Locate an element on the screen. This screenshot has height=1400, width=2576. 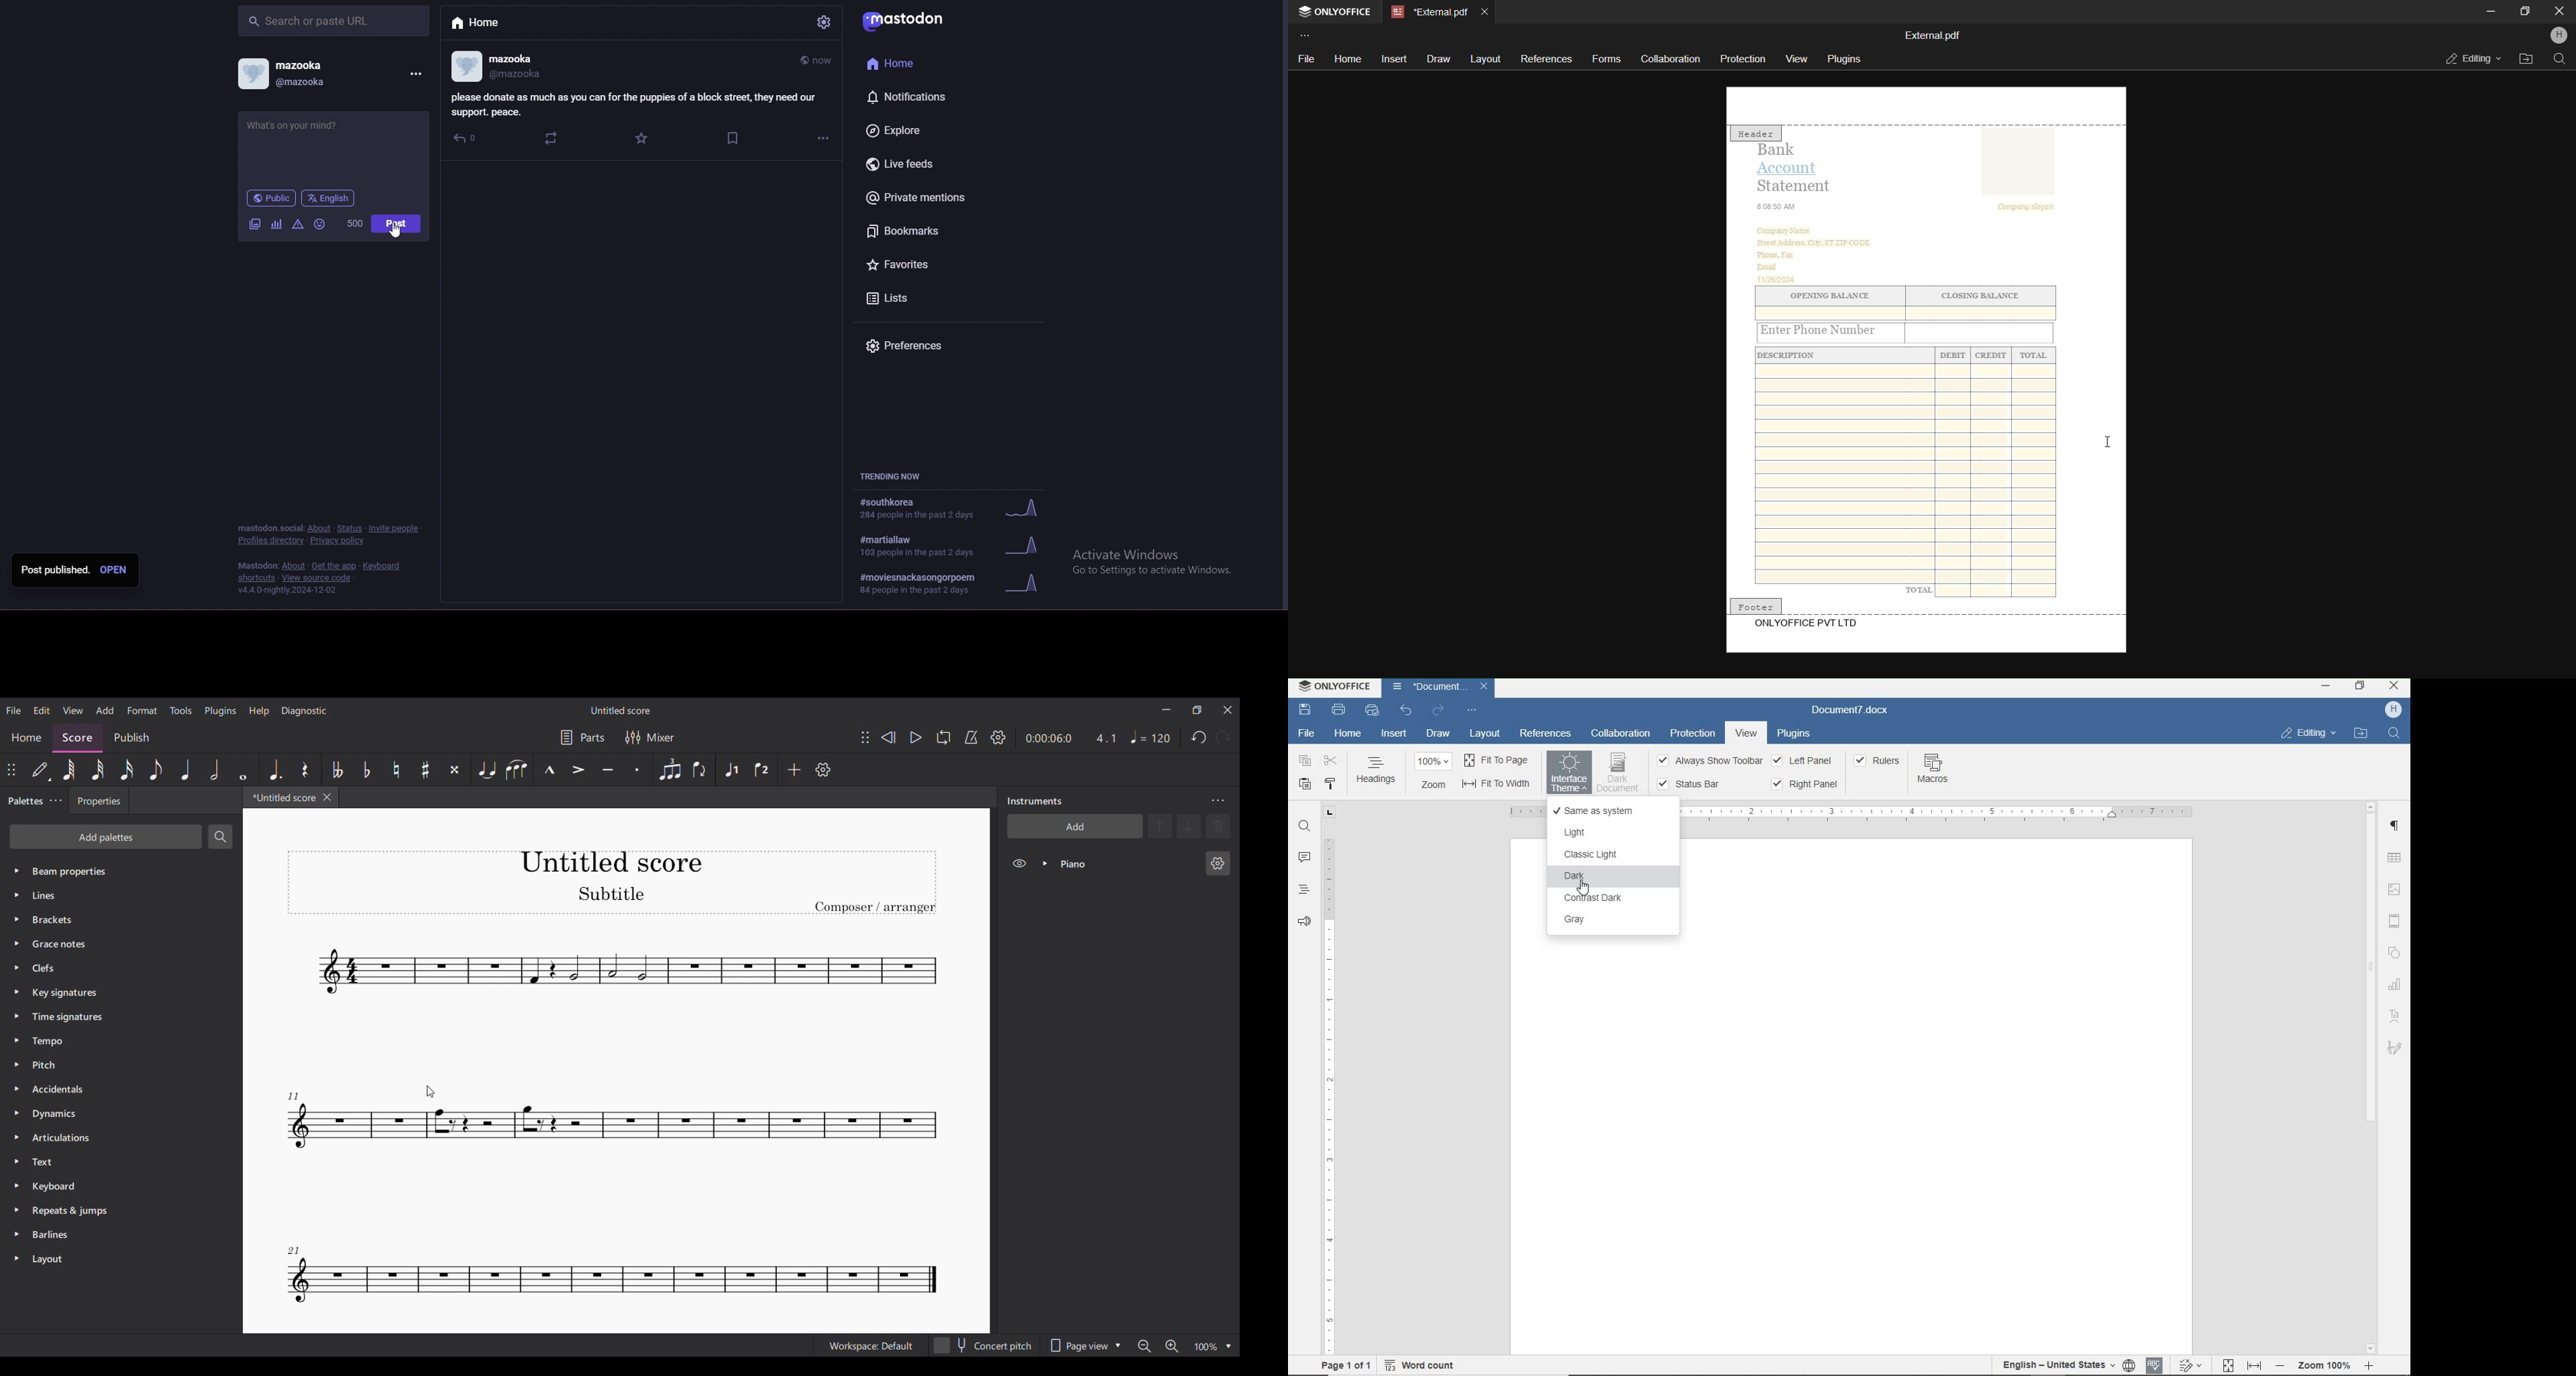
Minimize is located at coordinates (1167, 709).